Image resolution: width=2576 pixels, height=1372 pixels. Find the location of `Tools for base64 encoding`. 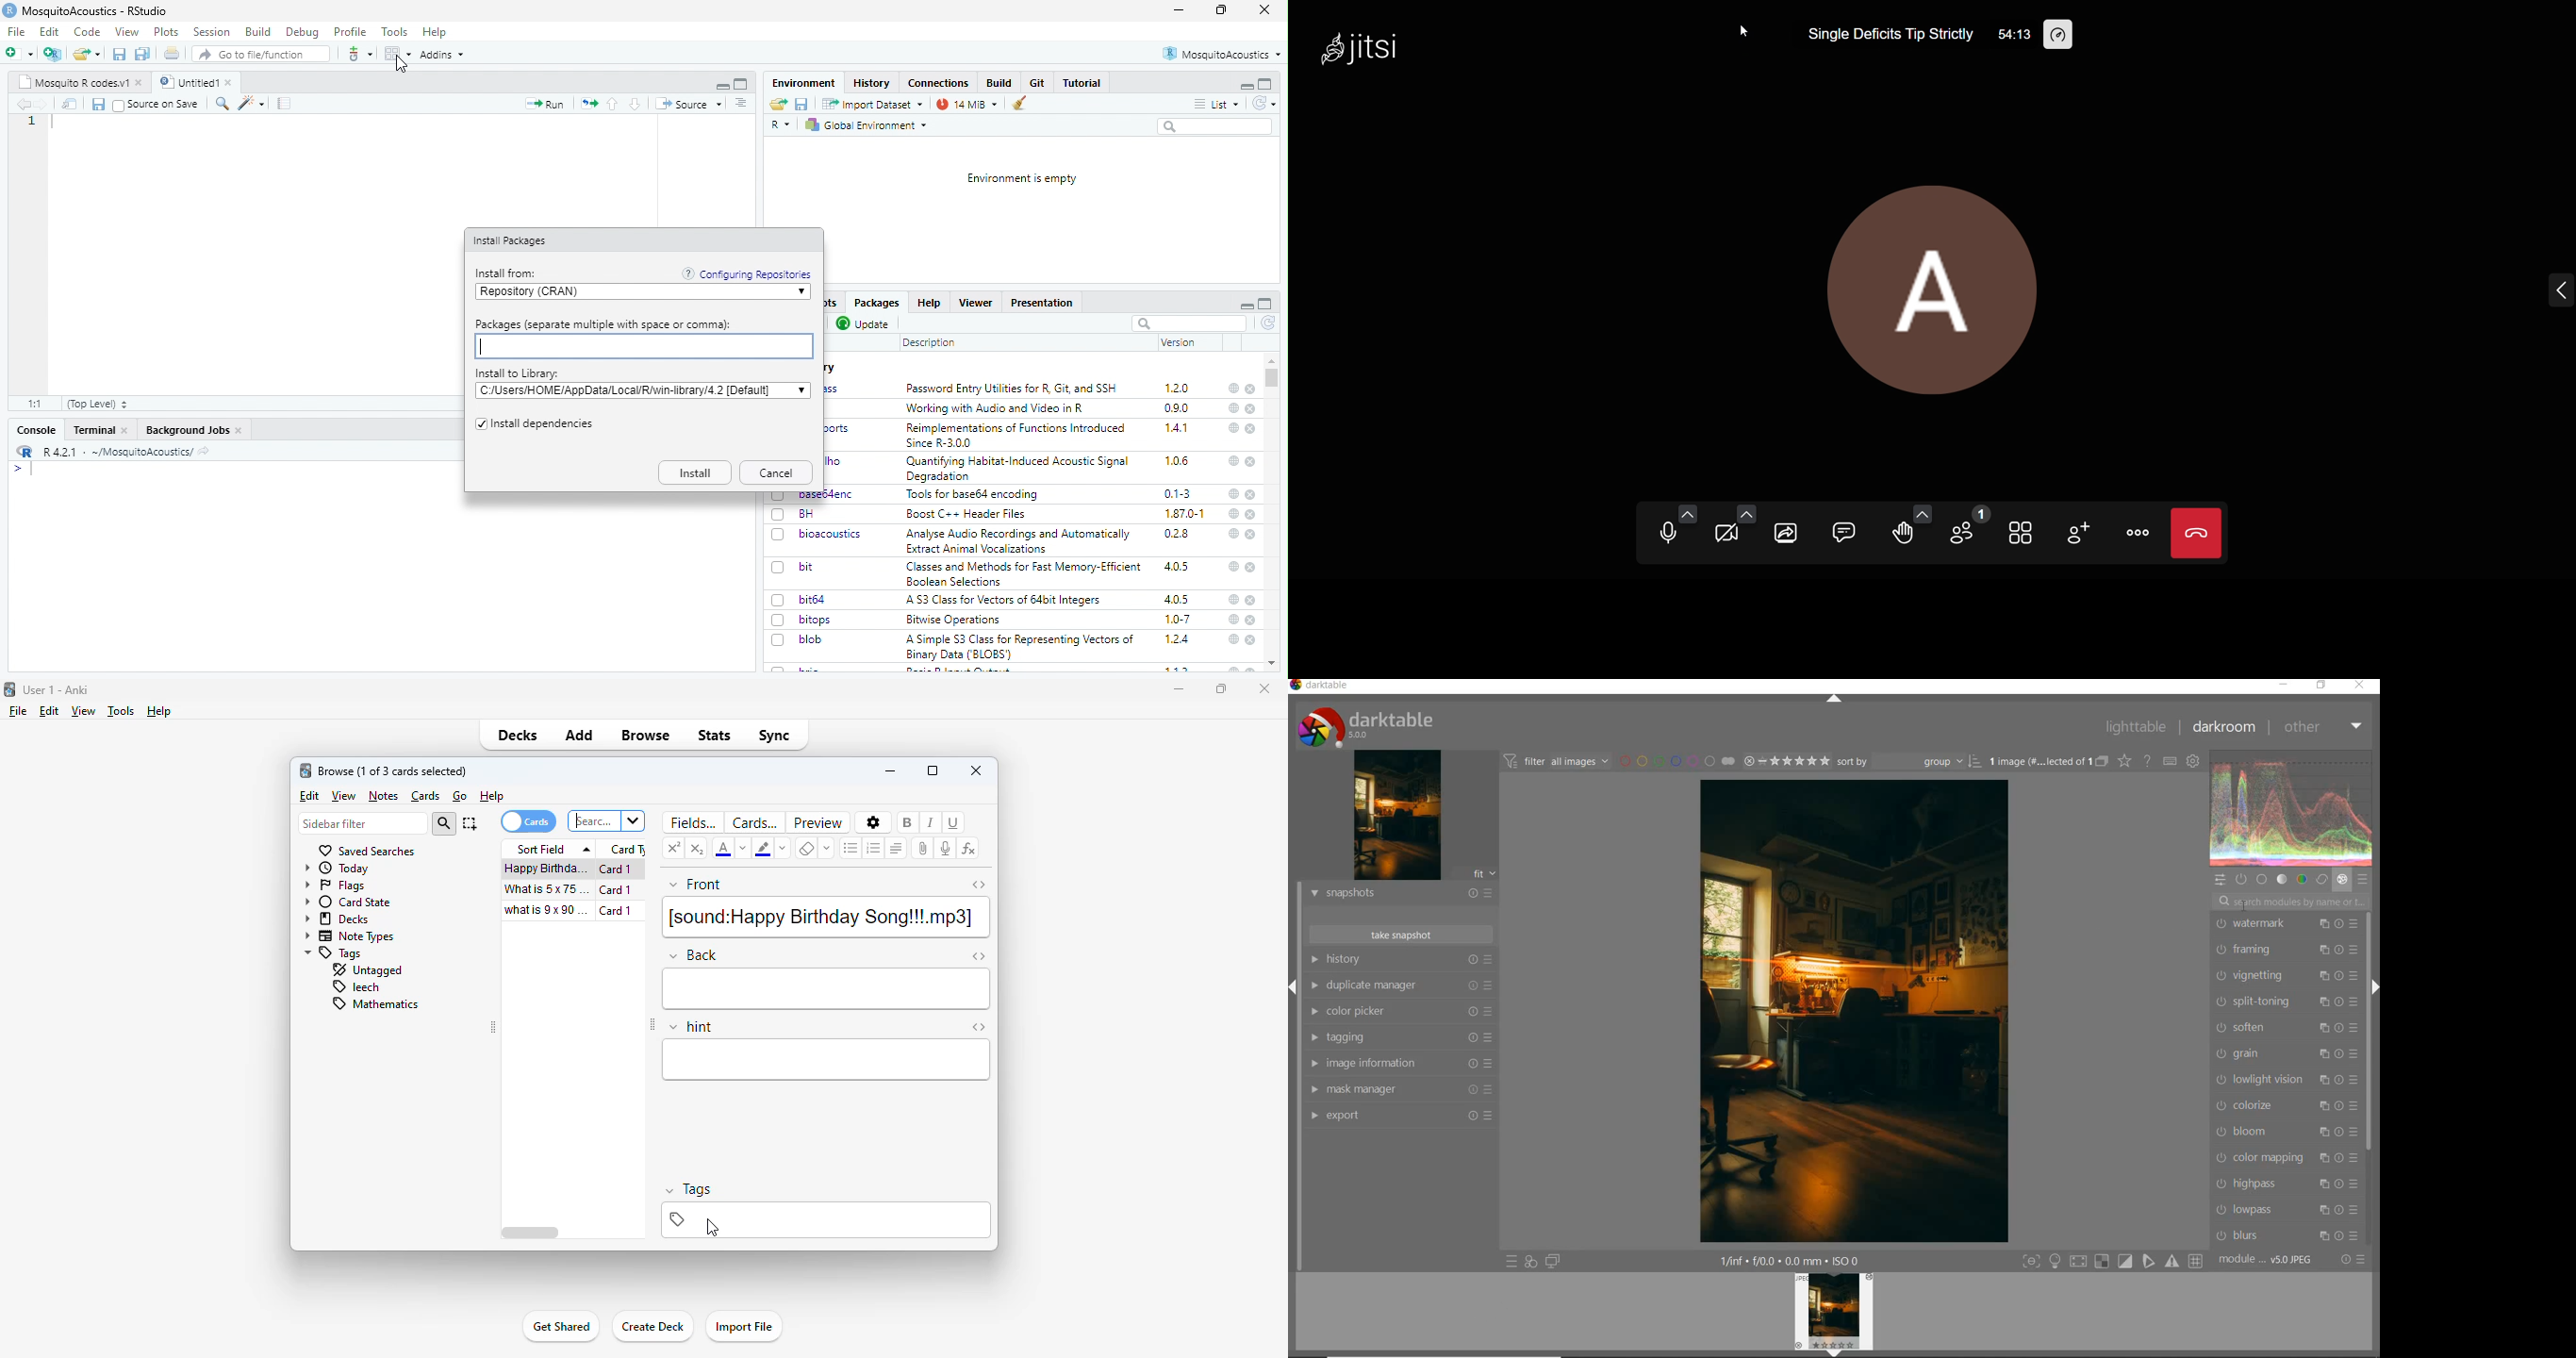

Tools for base64 encoding is located at coordinates (973, 495).